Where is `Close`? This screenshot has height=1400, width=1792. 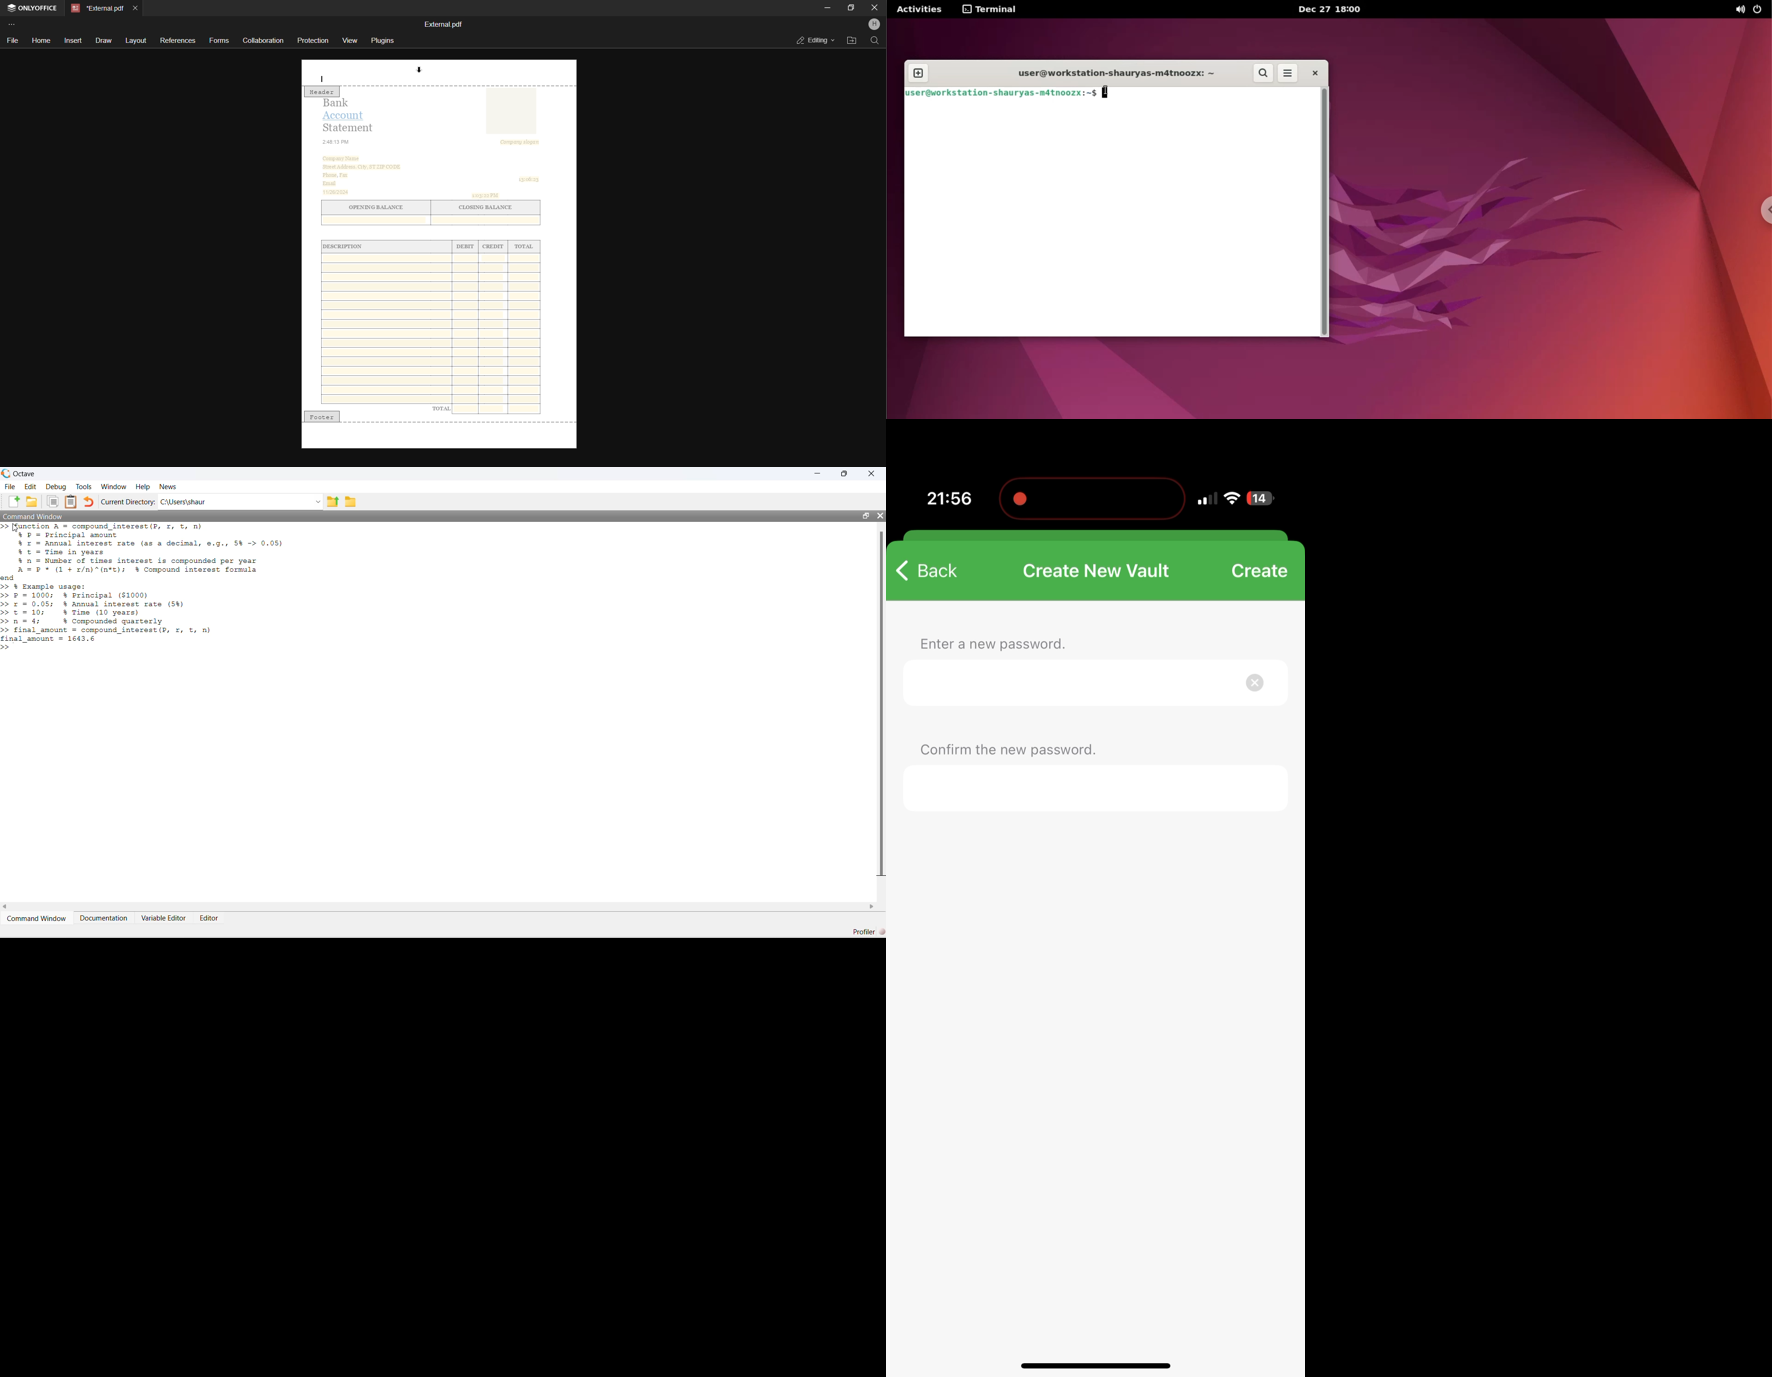 Close is located at coordinates (880, 515).